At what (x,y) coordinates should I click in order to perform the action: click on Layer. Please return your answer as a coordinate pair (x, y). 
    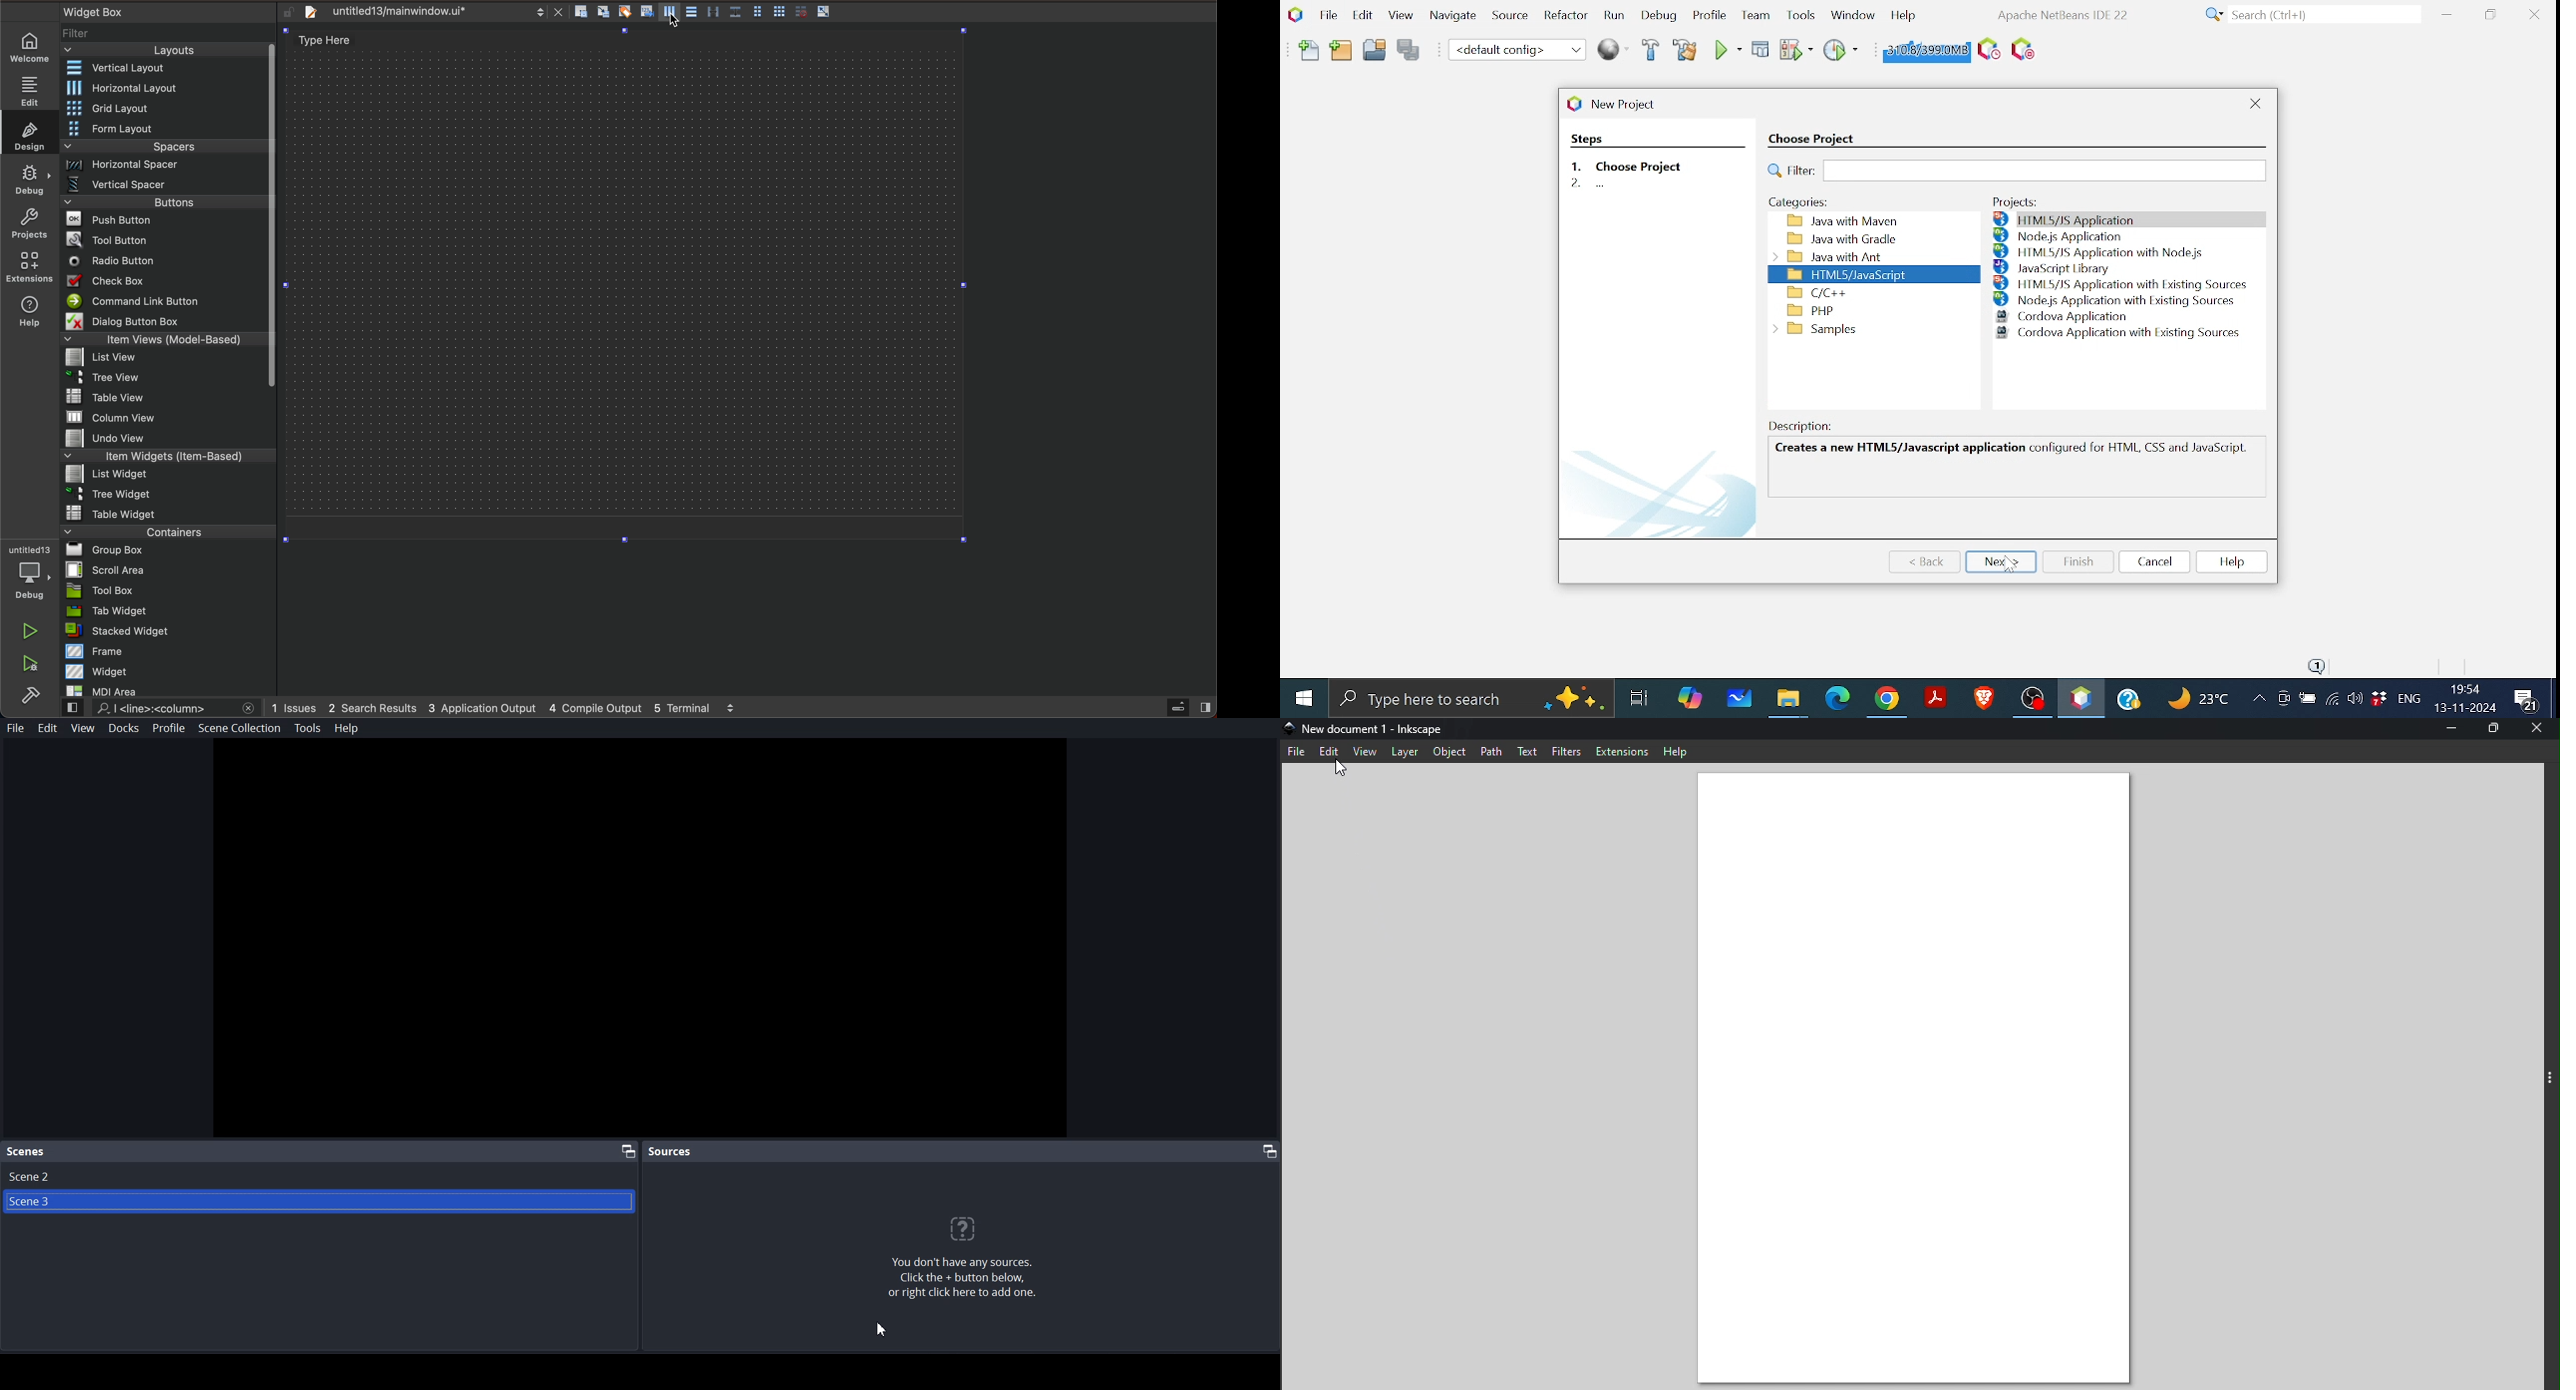
    Looking at the image, I should click on (1403, 756).